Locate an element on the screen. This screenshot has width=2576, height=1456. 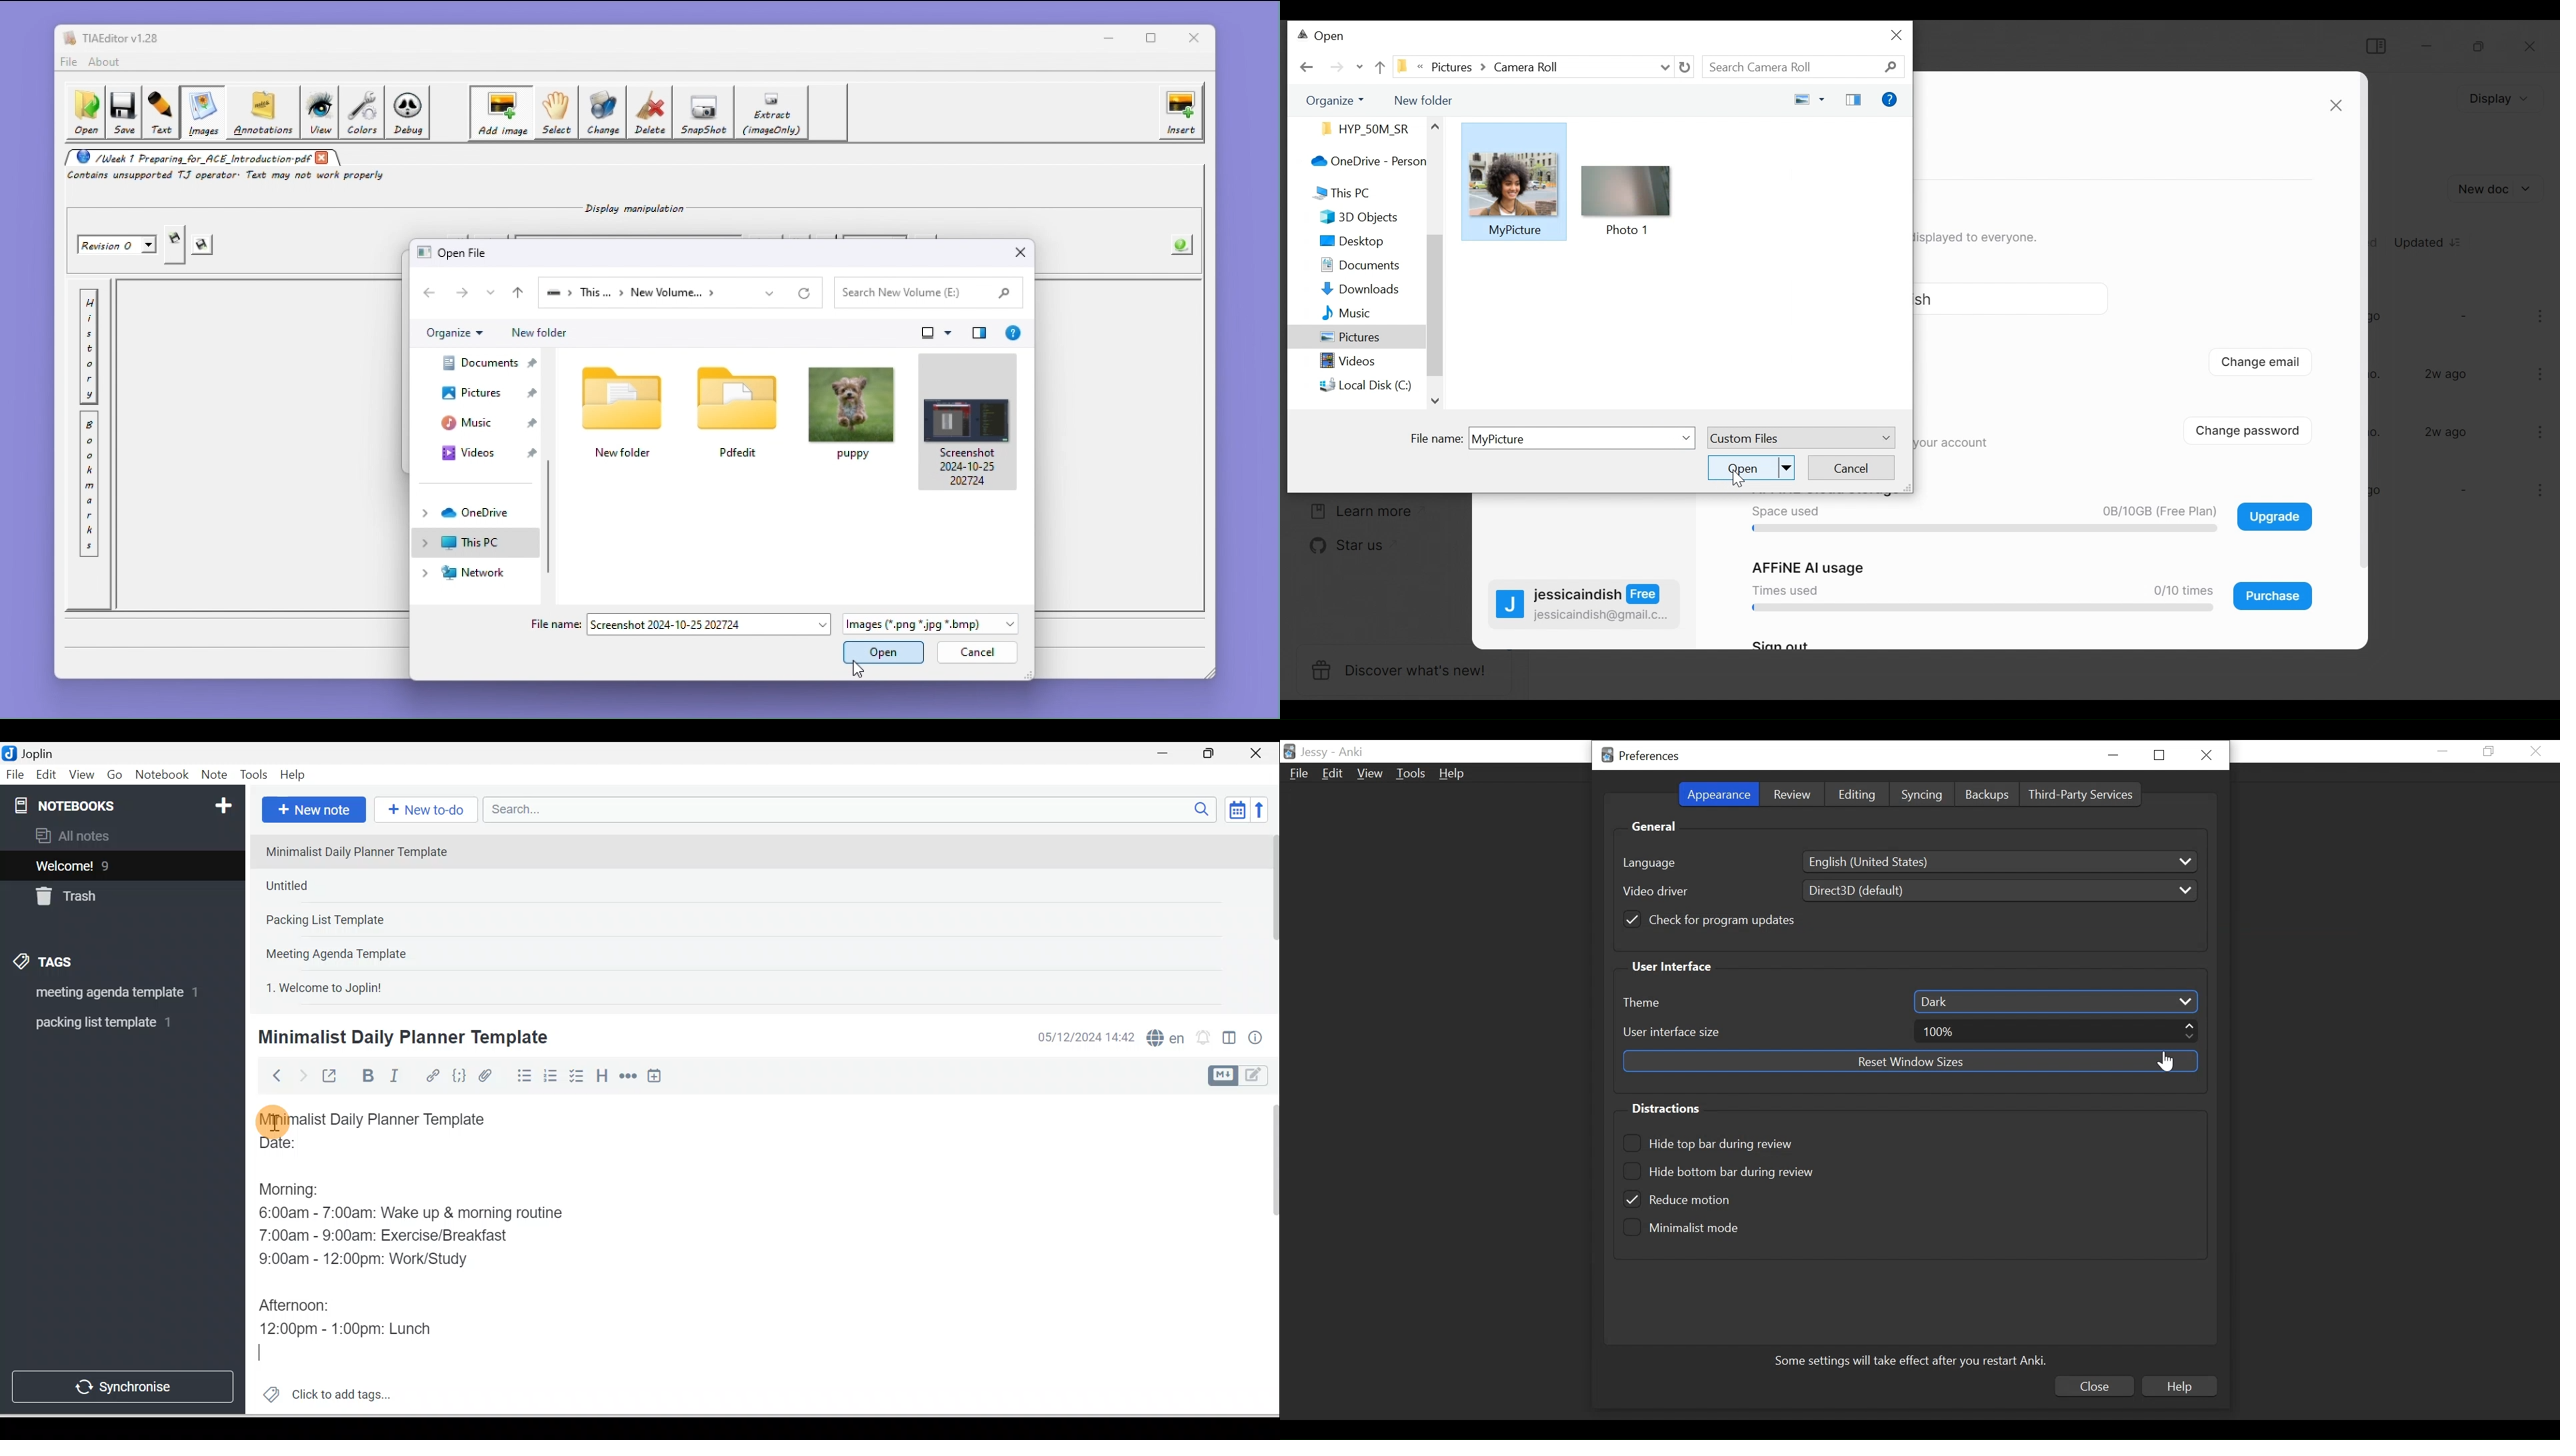
Open is located at coordinates (1323, 37).